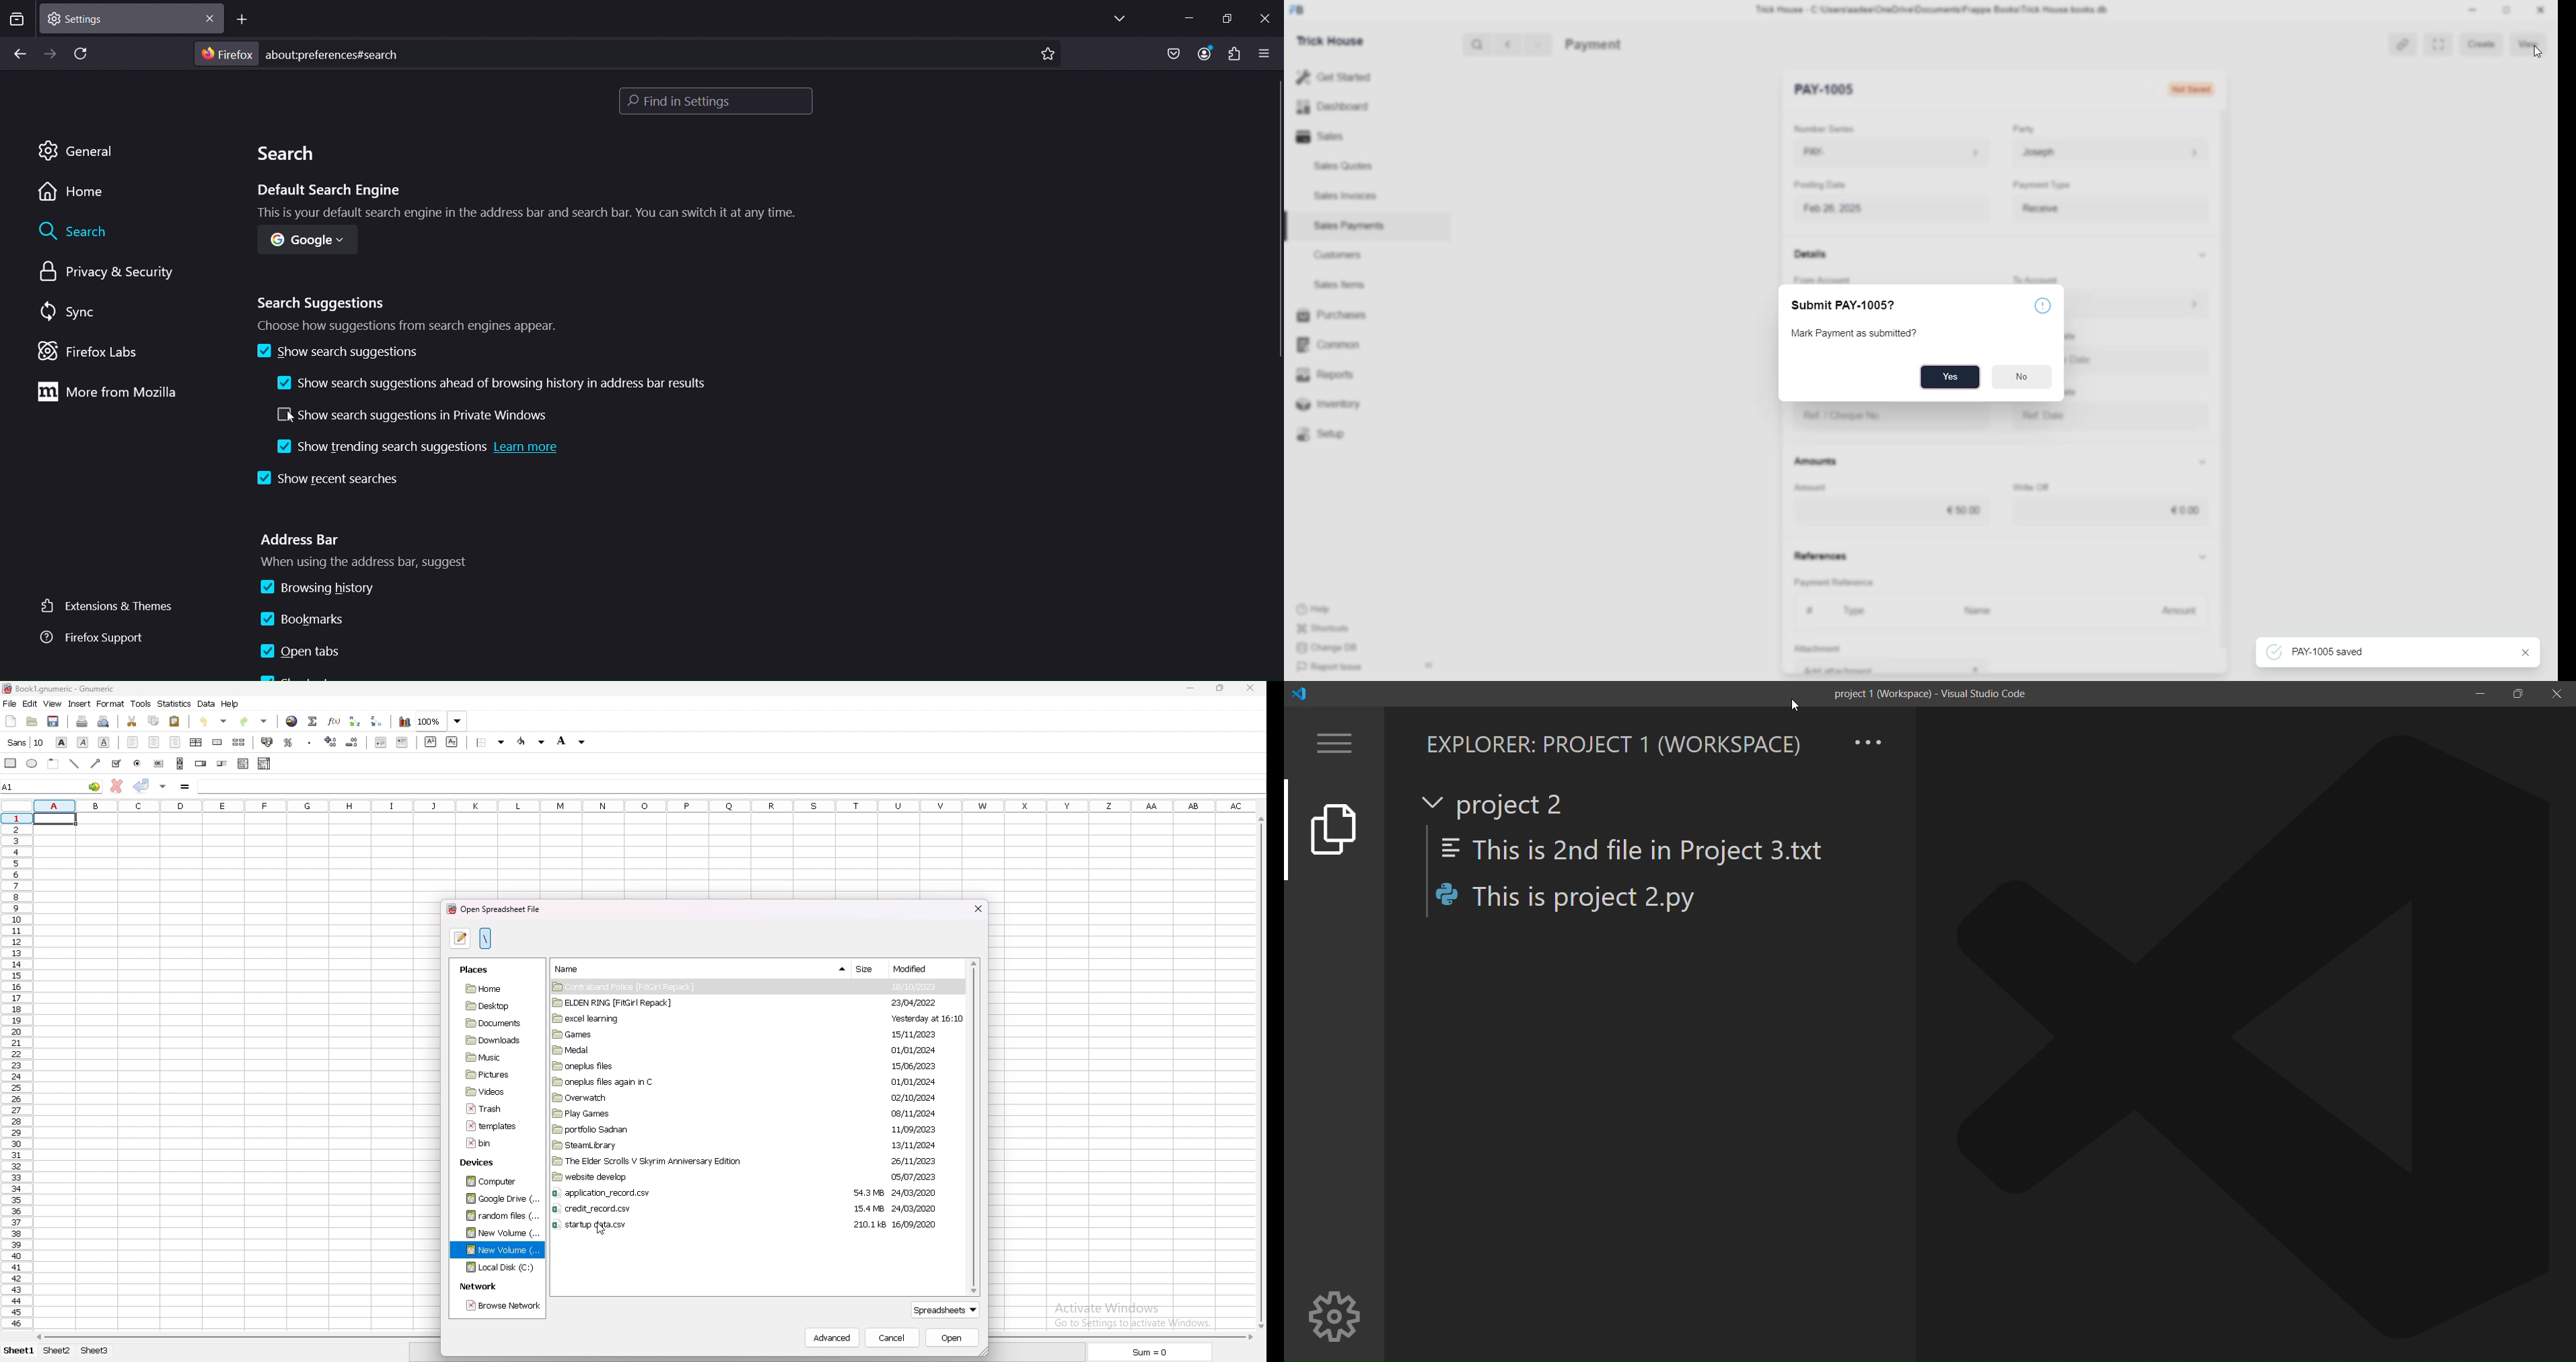 Image resolution: width=2576 pixels, height=1372 pixels. Describe the element at coordinates (1332, 667) in the screenshot. I see `Report Issue` at that location.